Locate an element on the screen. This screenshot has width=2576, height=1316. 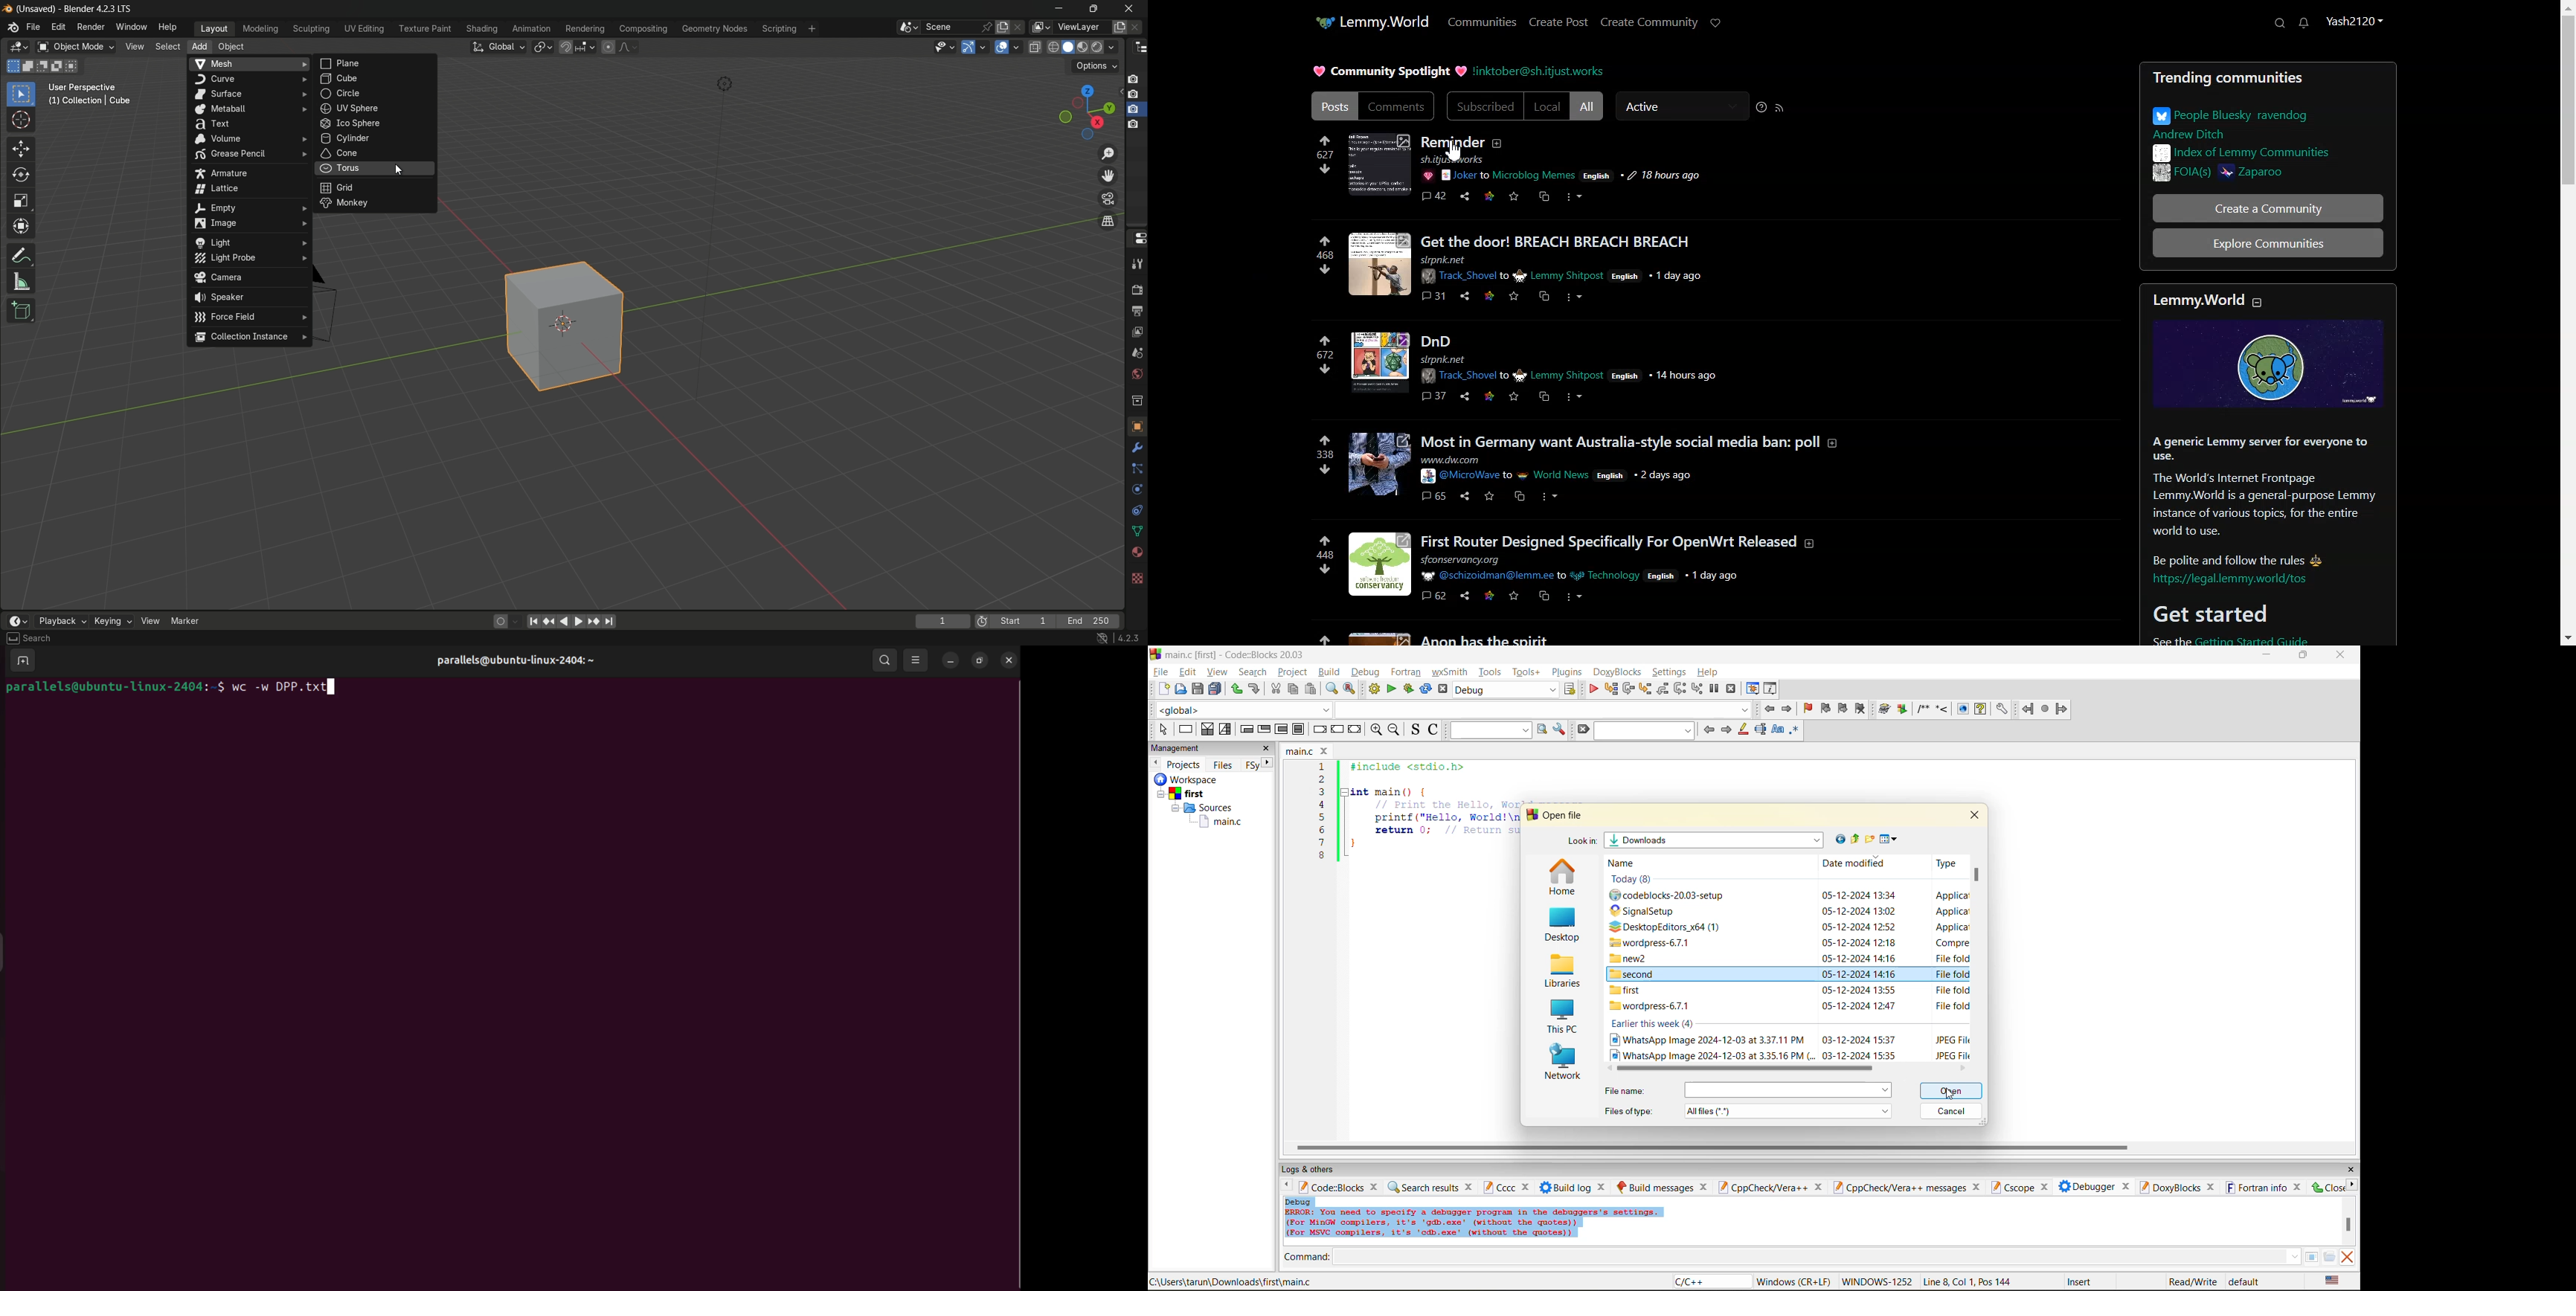
1 is located at coordinates (1323, 767).